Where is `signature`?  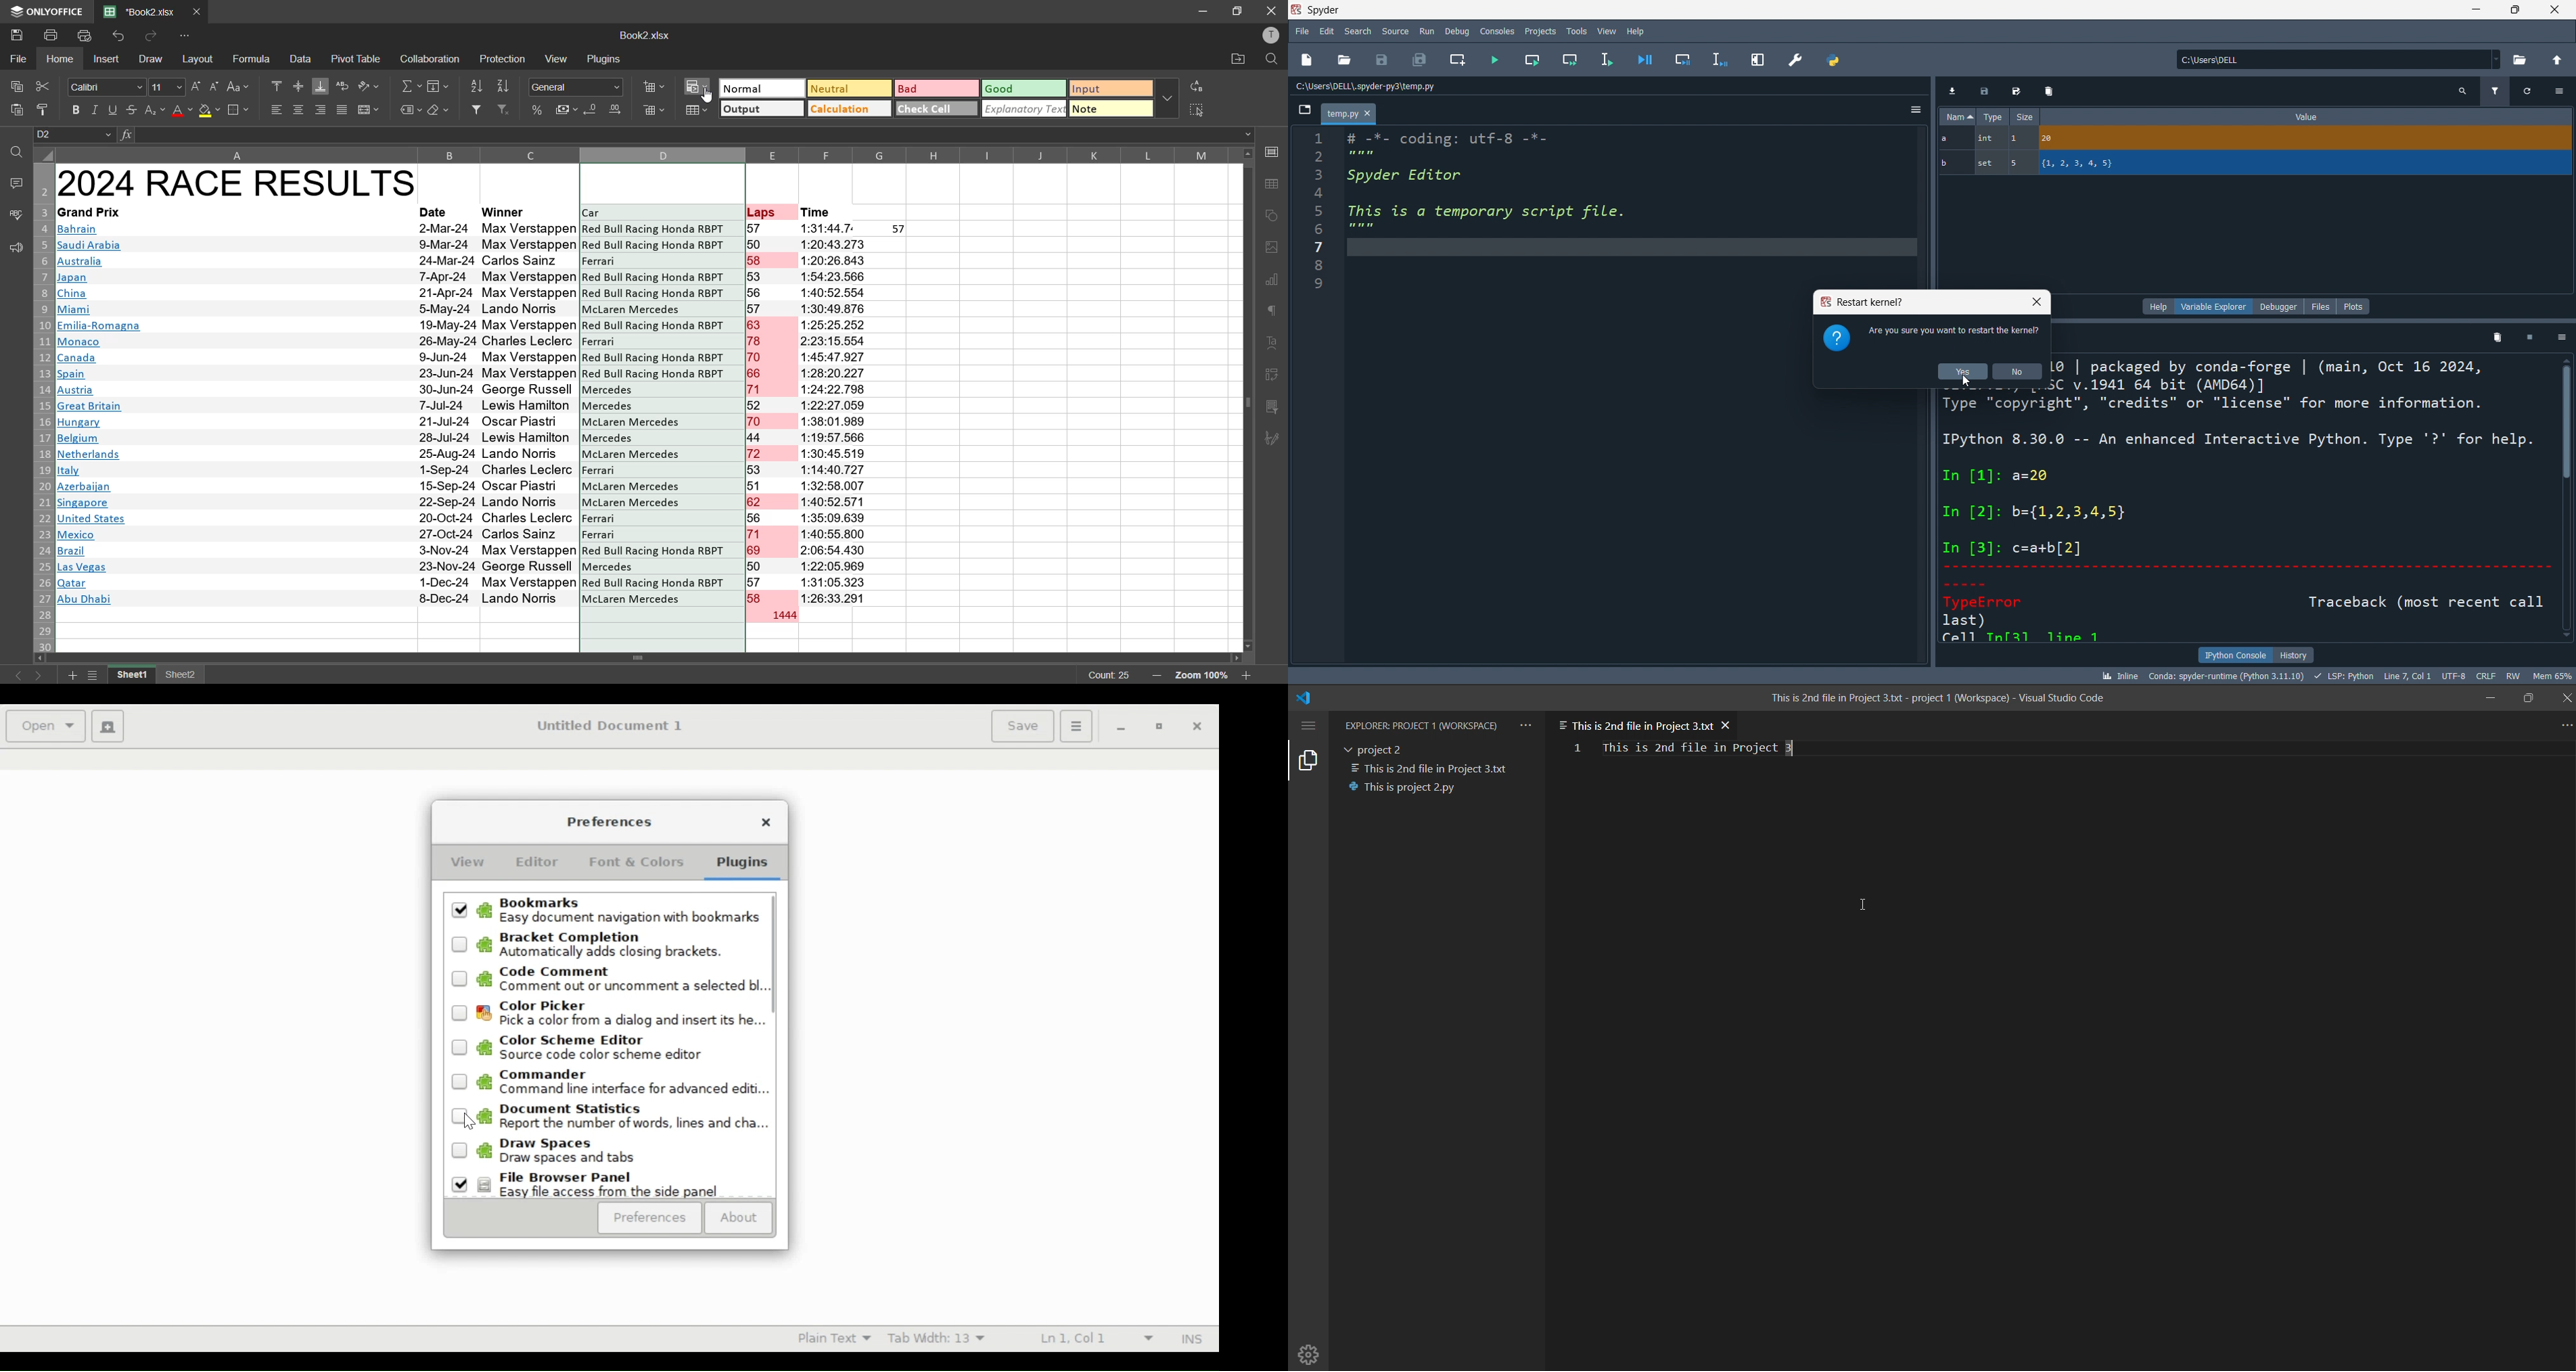 signature is located at coordinates (1273, 439).